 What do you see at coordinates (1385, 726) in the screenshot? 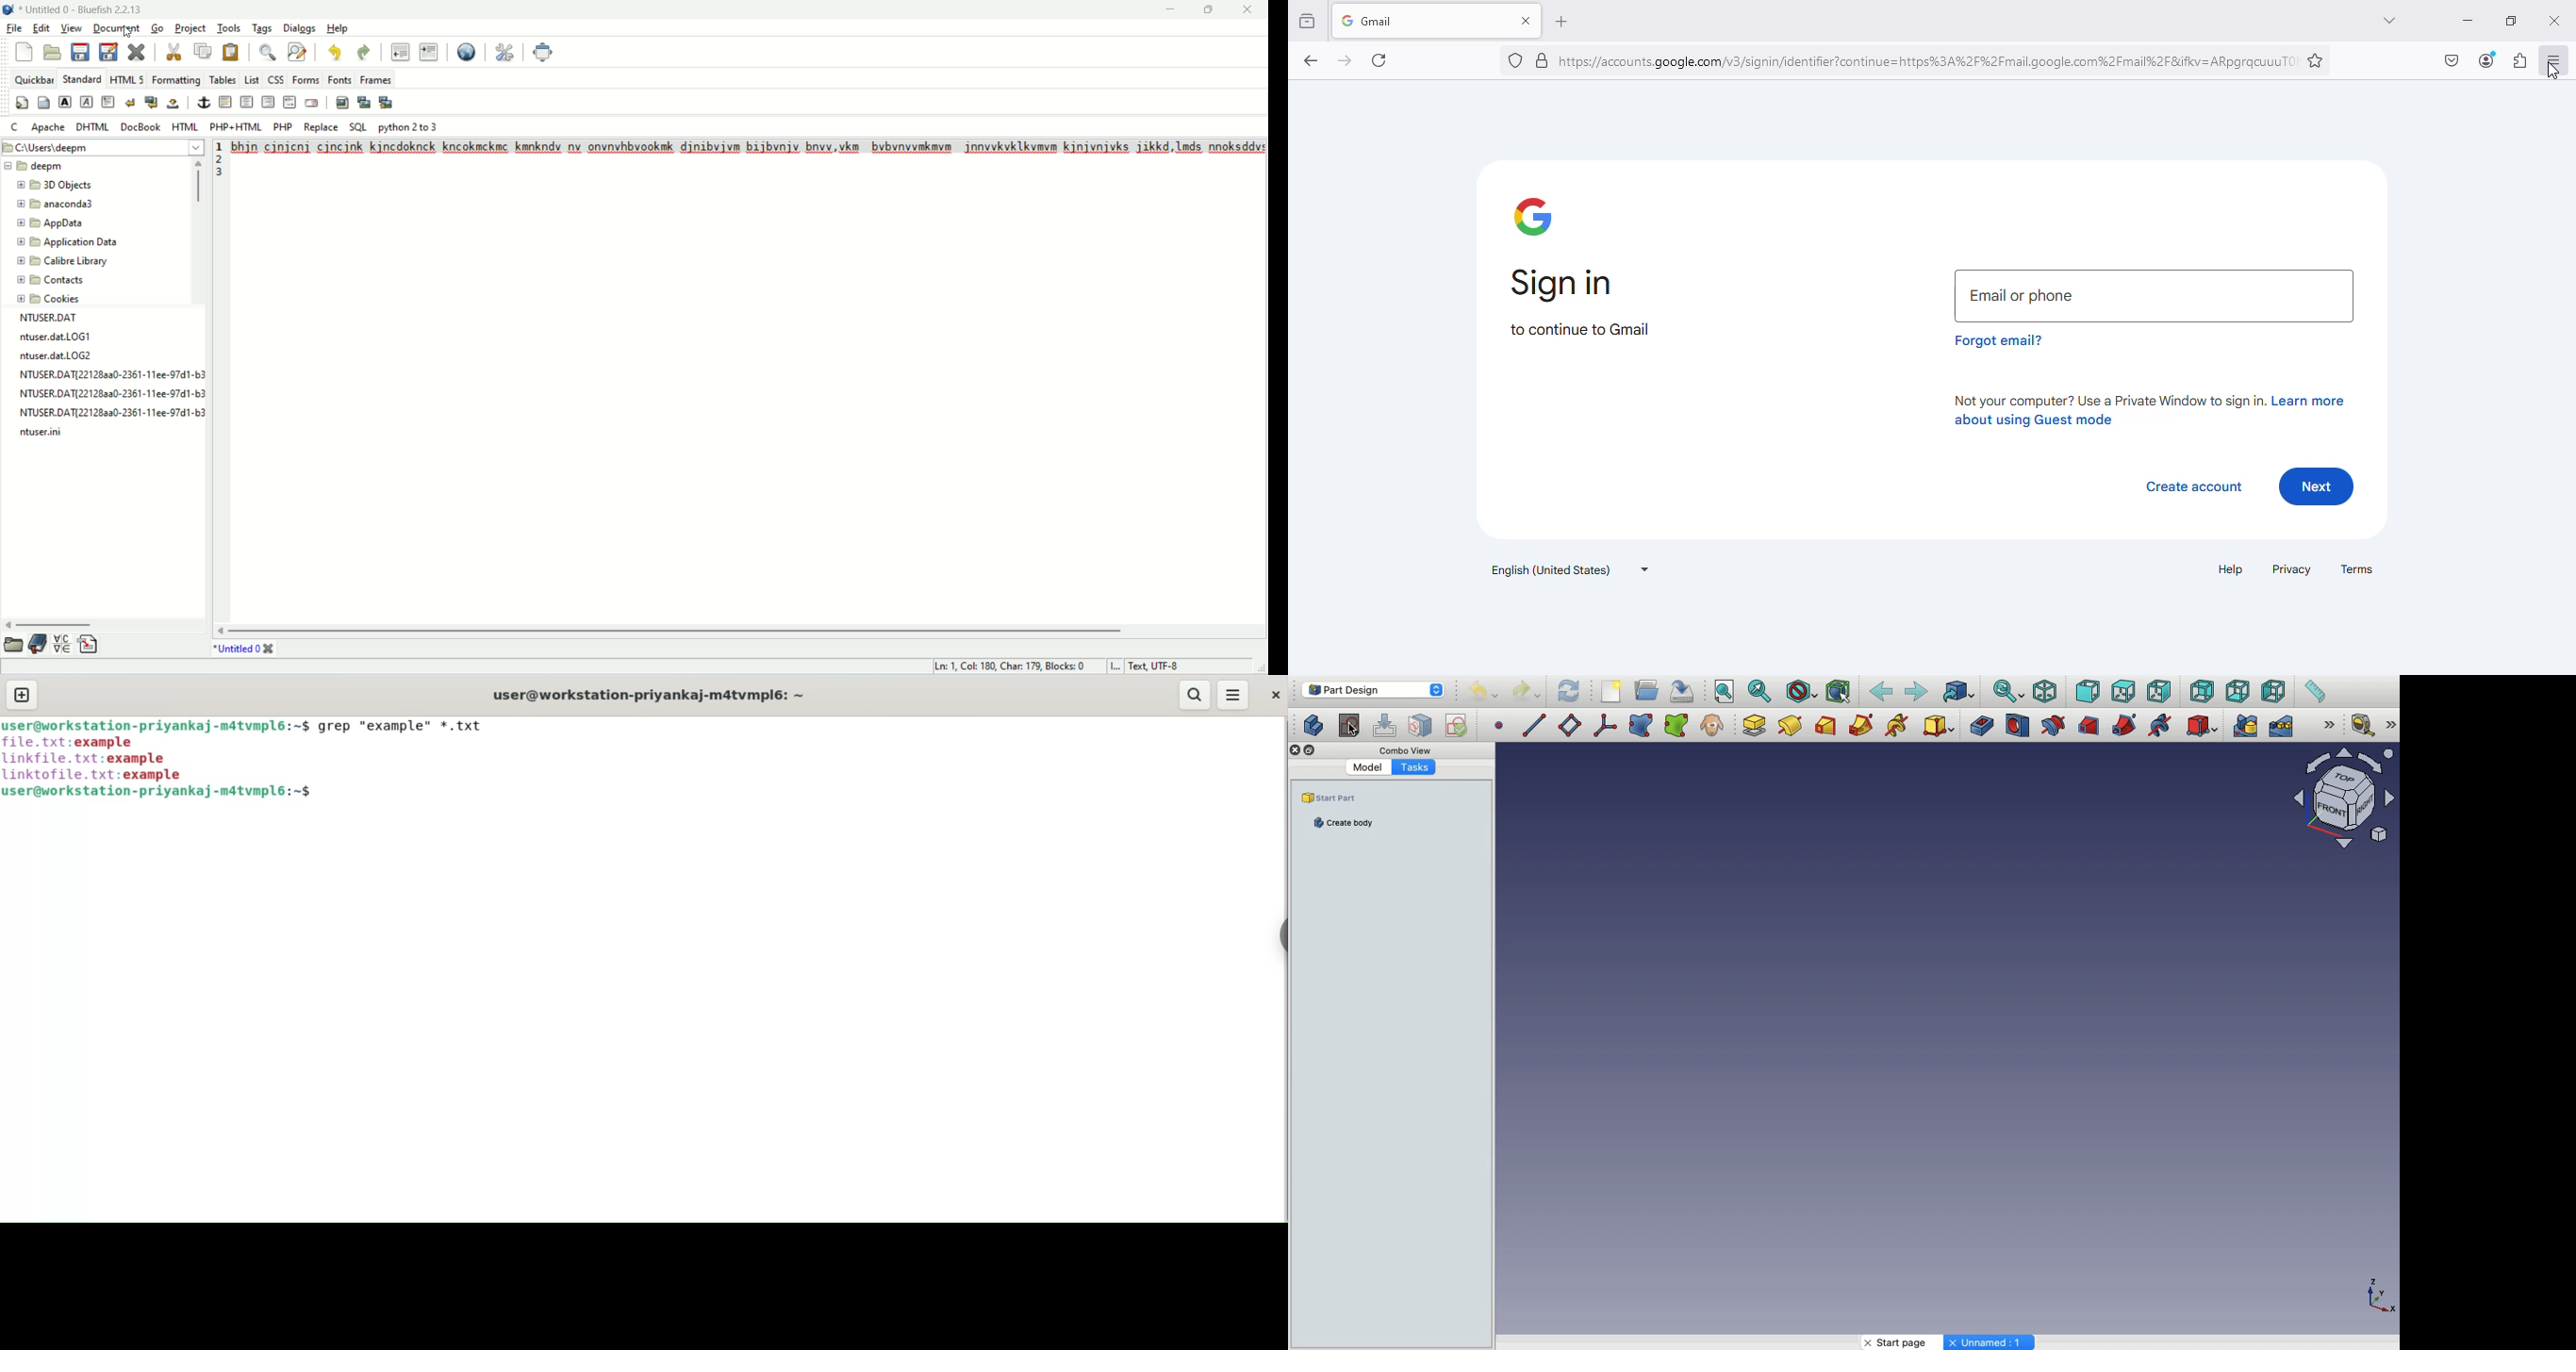
I see `Edit sketch` at bounding box center [1385, 726].